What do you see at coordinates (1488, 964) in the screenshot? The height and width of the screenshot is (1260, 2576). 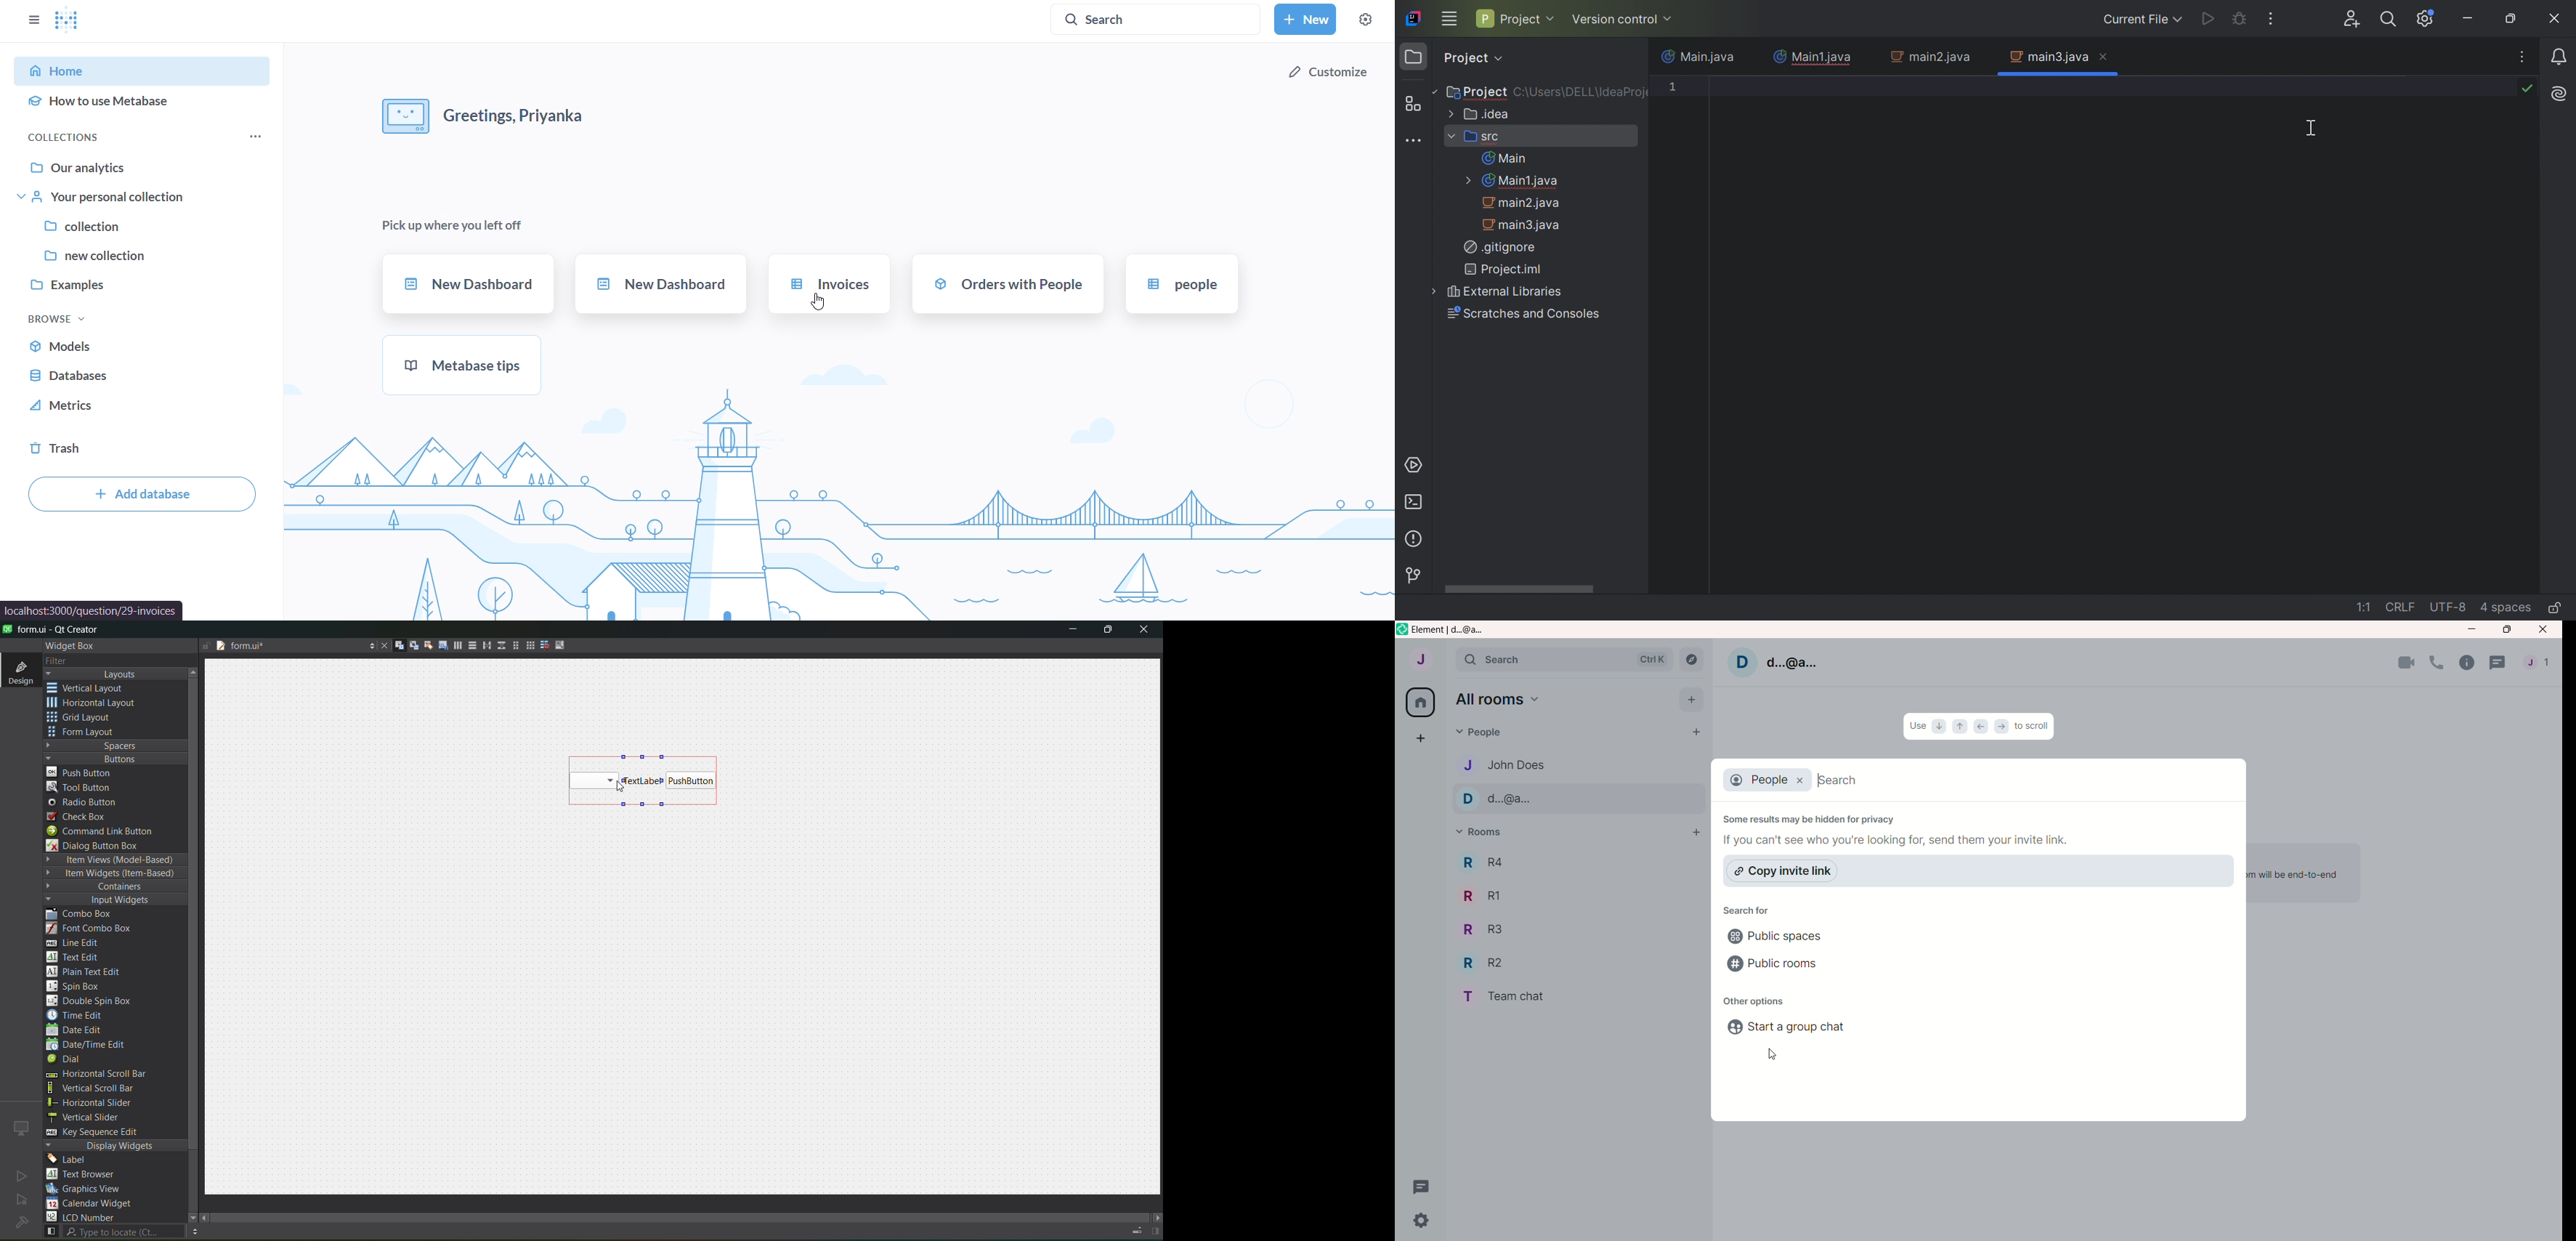 I see `R2` at bounding box center [1488, 964].